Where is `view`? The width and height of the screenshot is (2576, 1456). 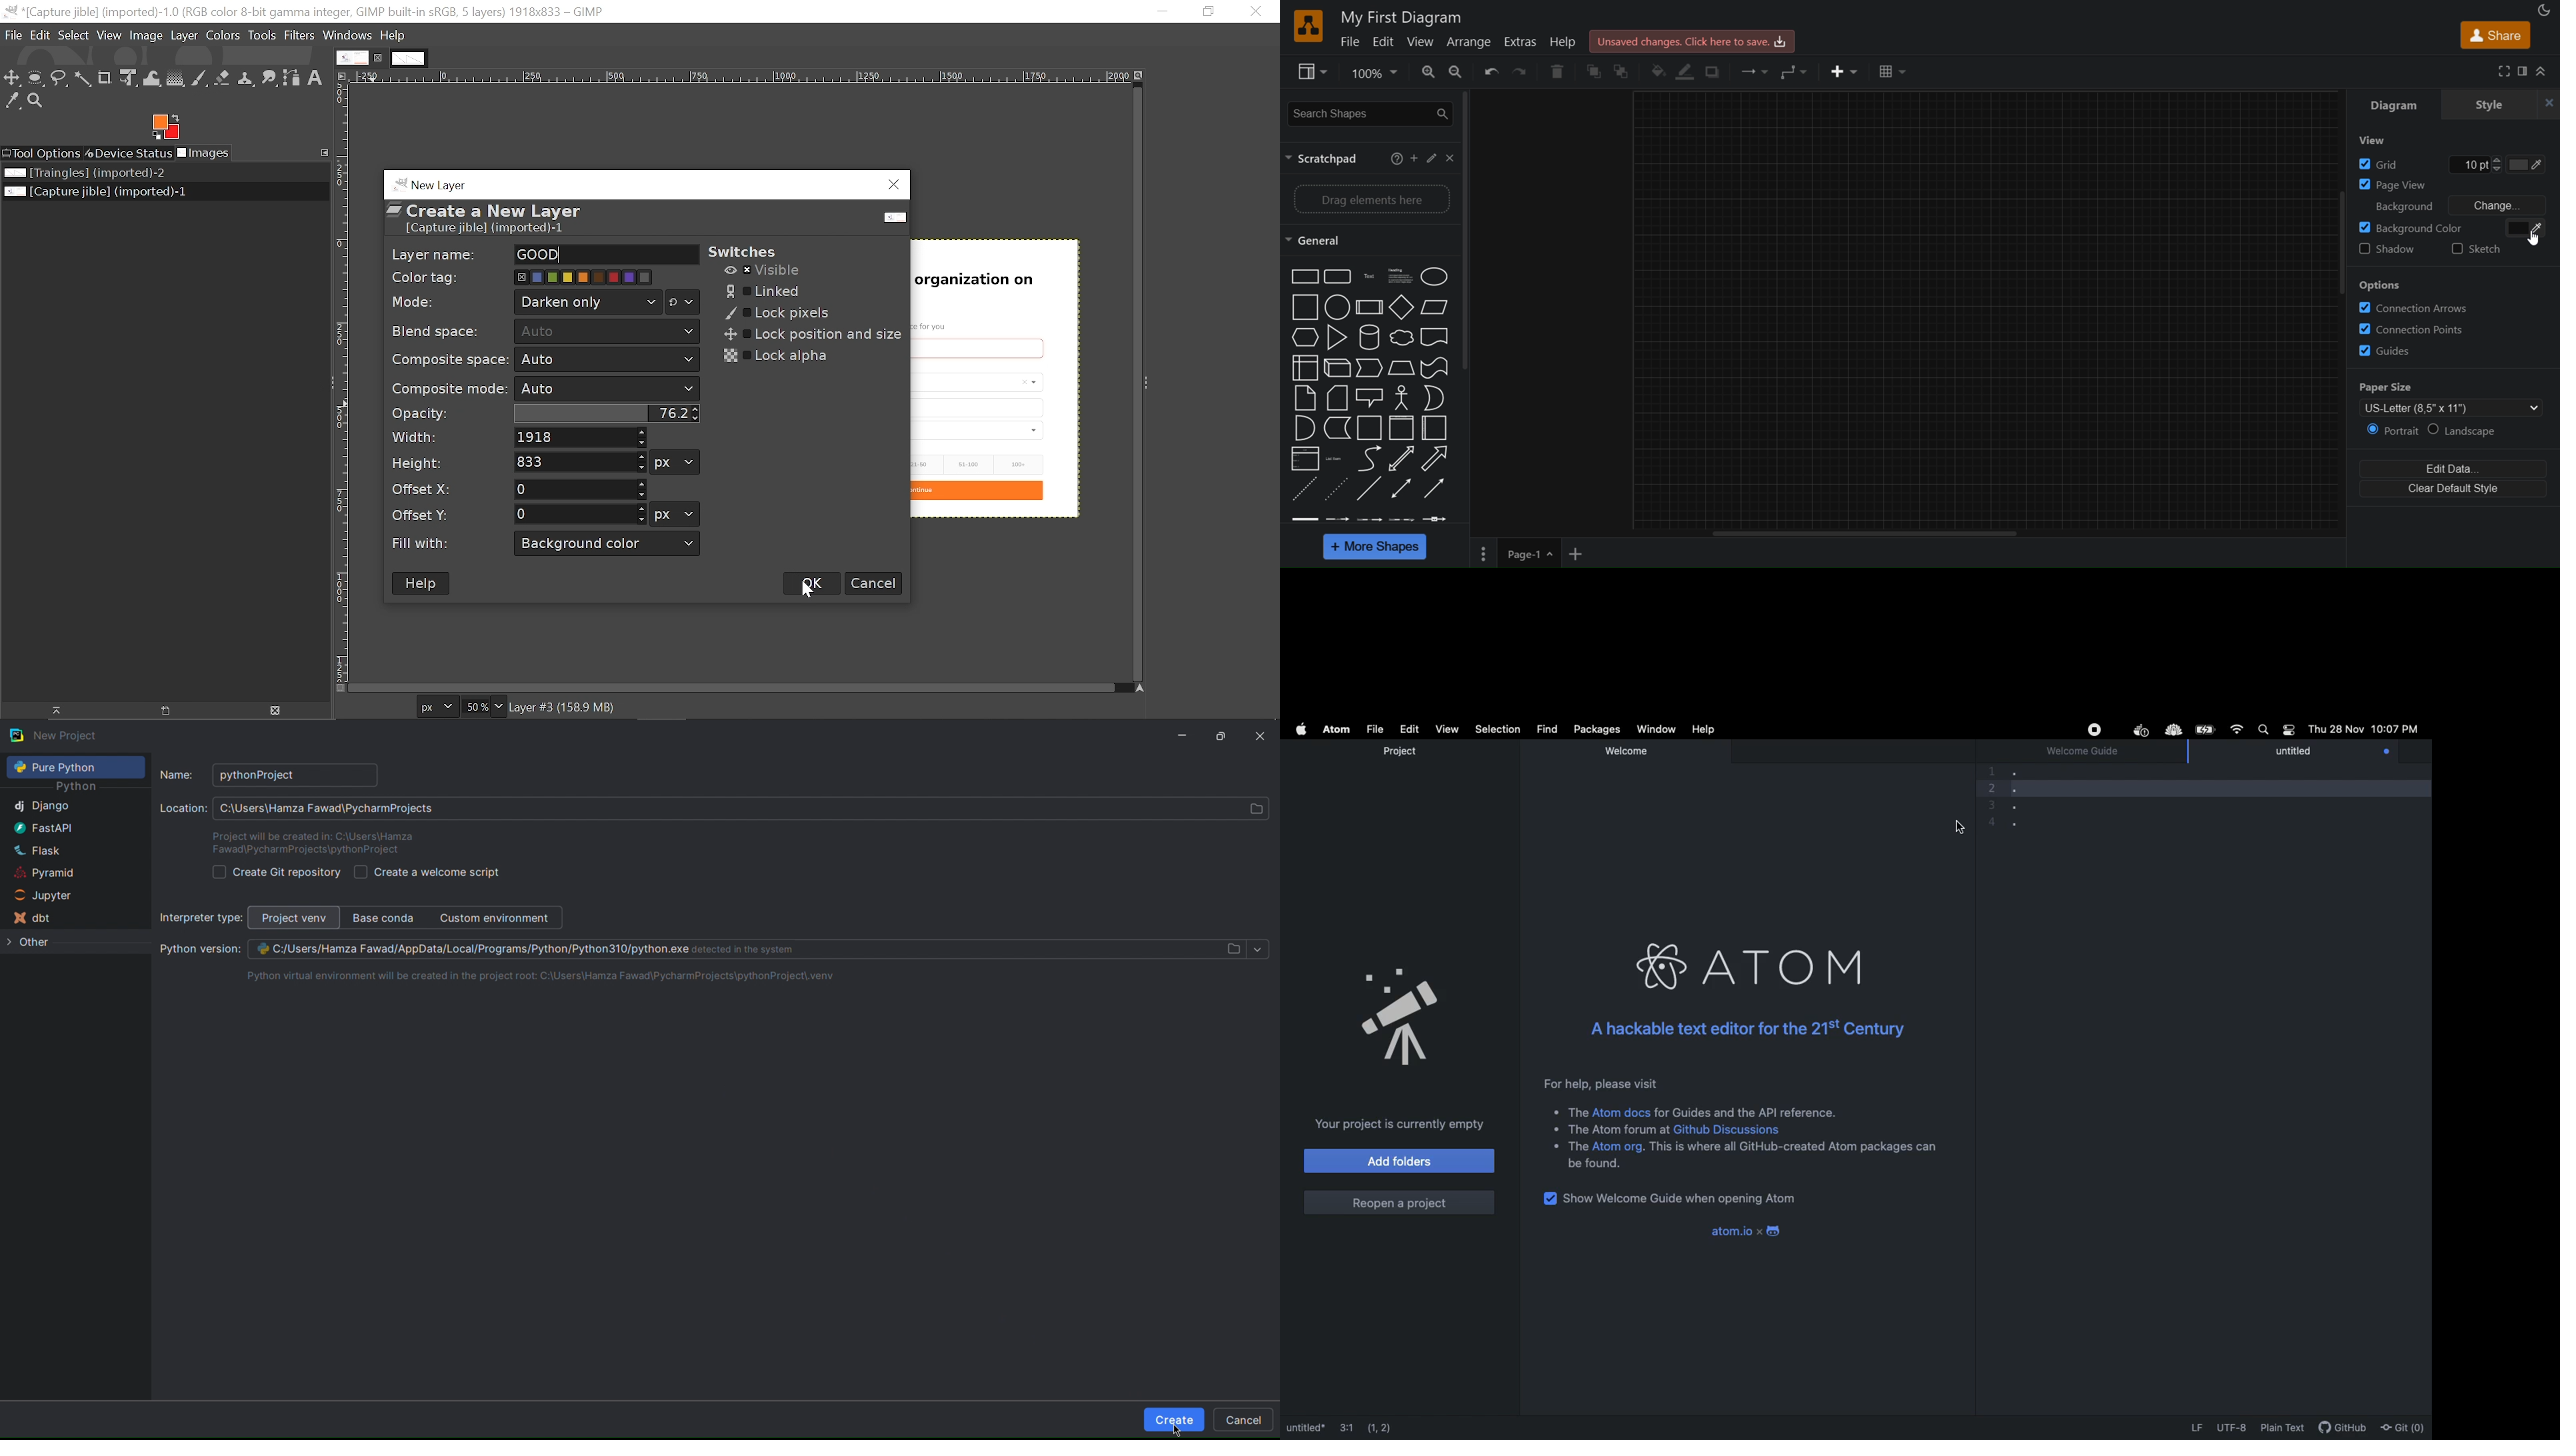
view is located at coordinates (2374, 141).